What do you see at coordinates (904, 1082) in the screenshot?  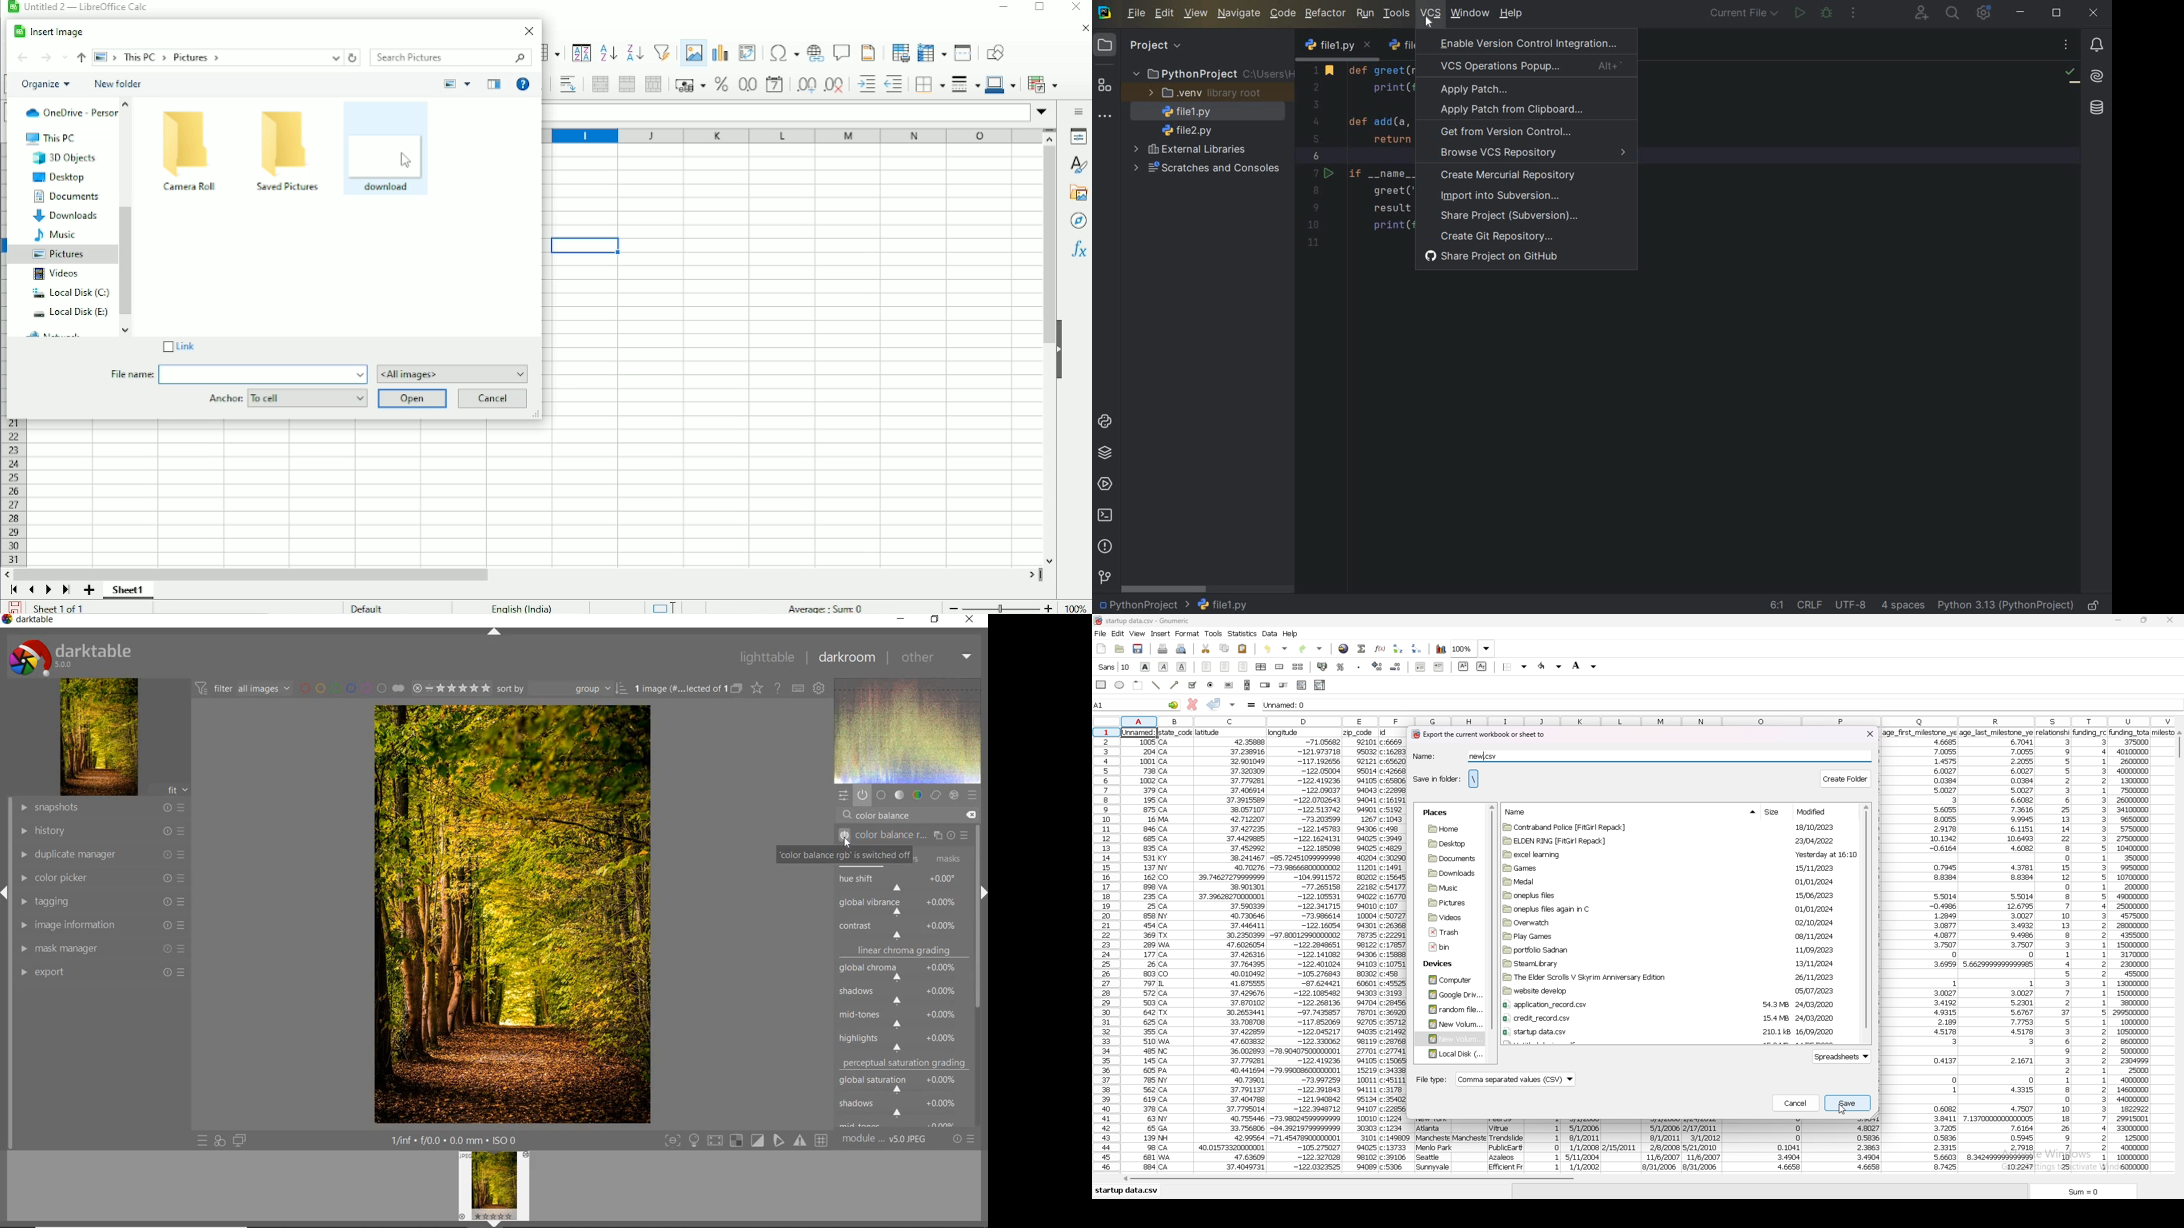 I see `global saturation` at bounding box center [904, 1082].